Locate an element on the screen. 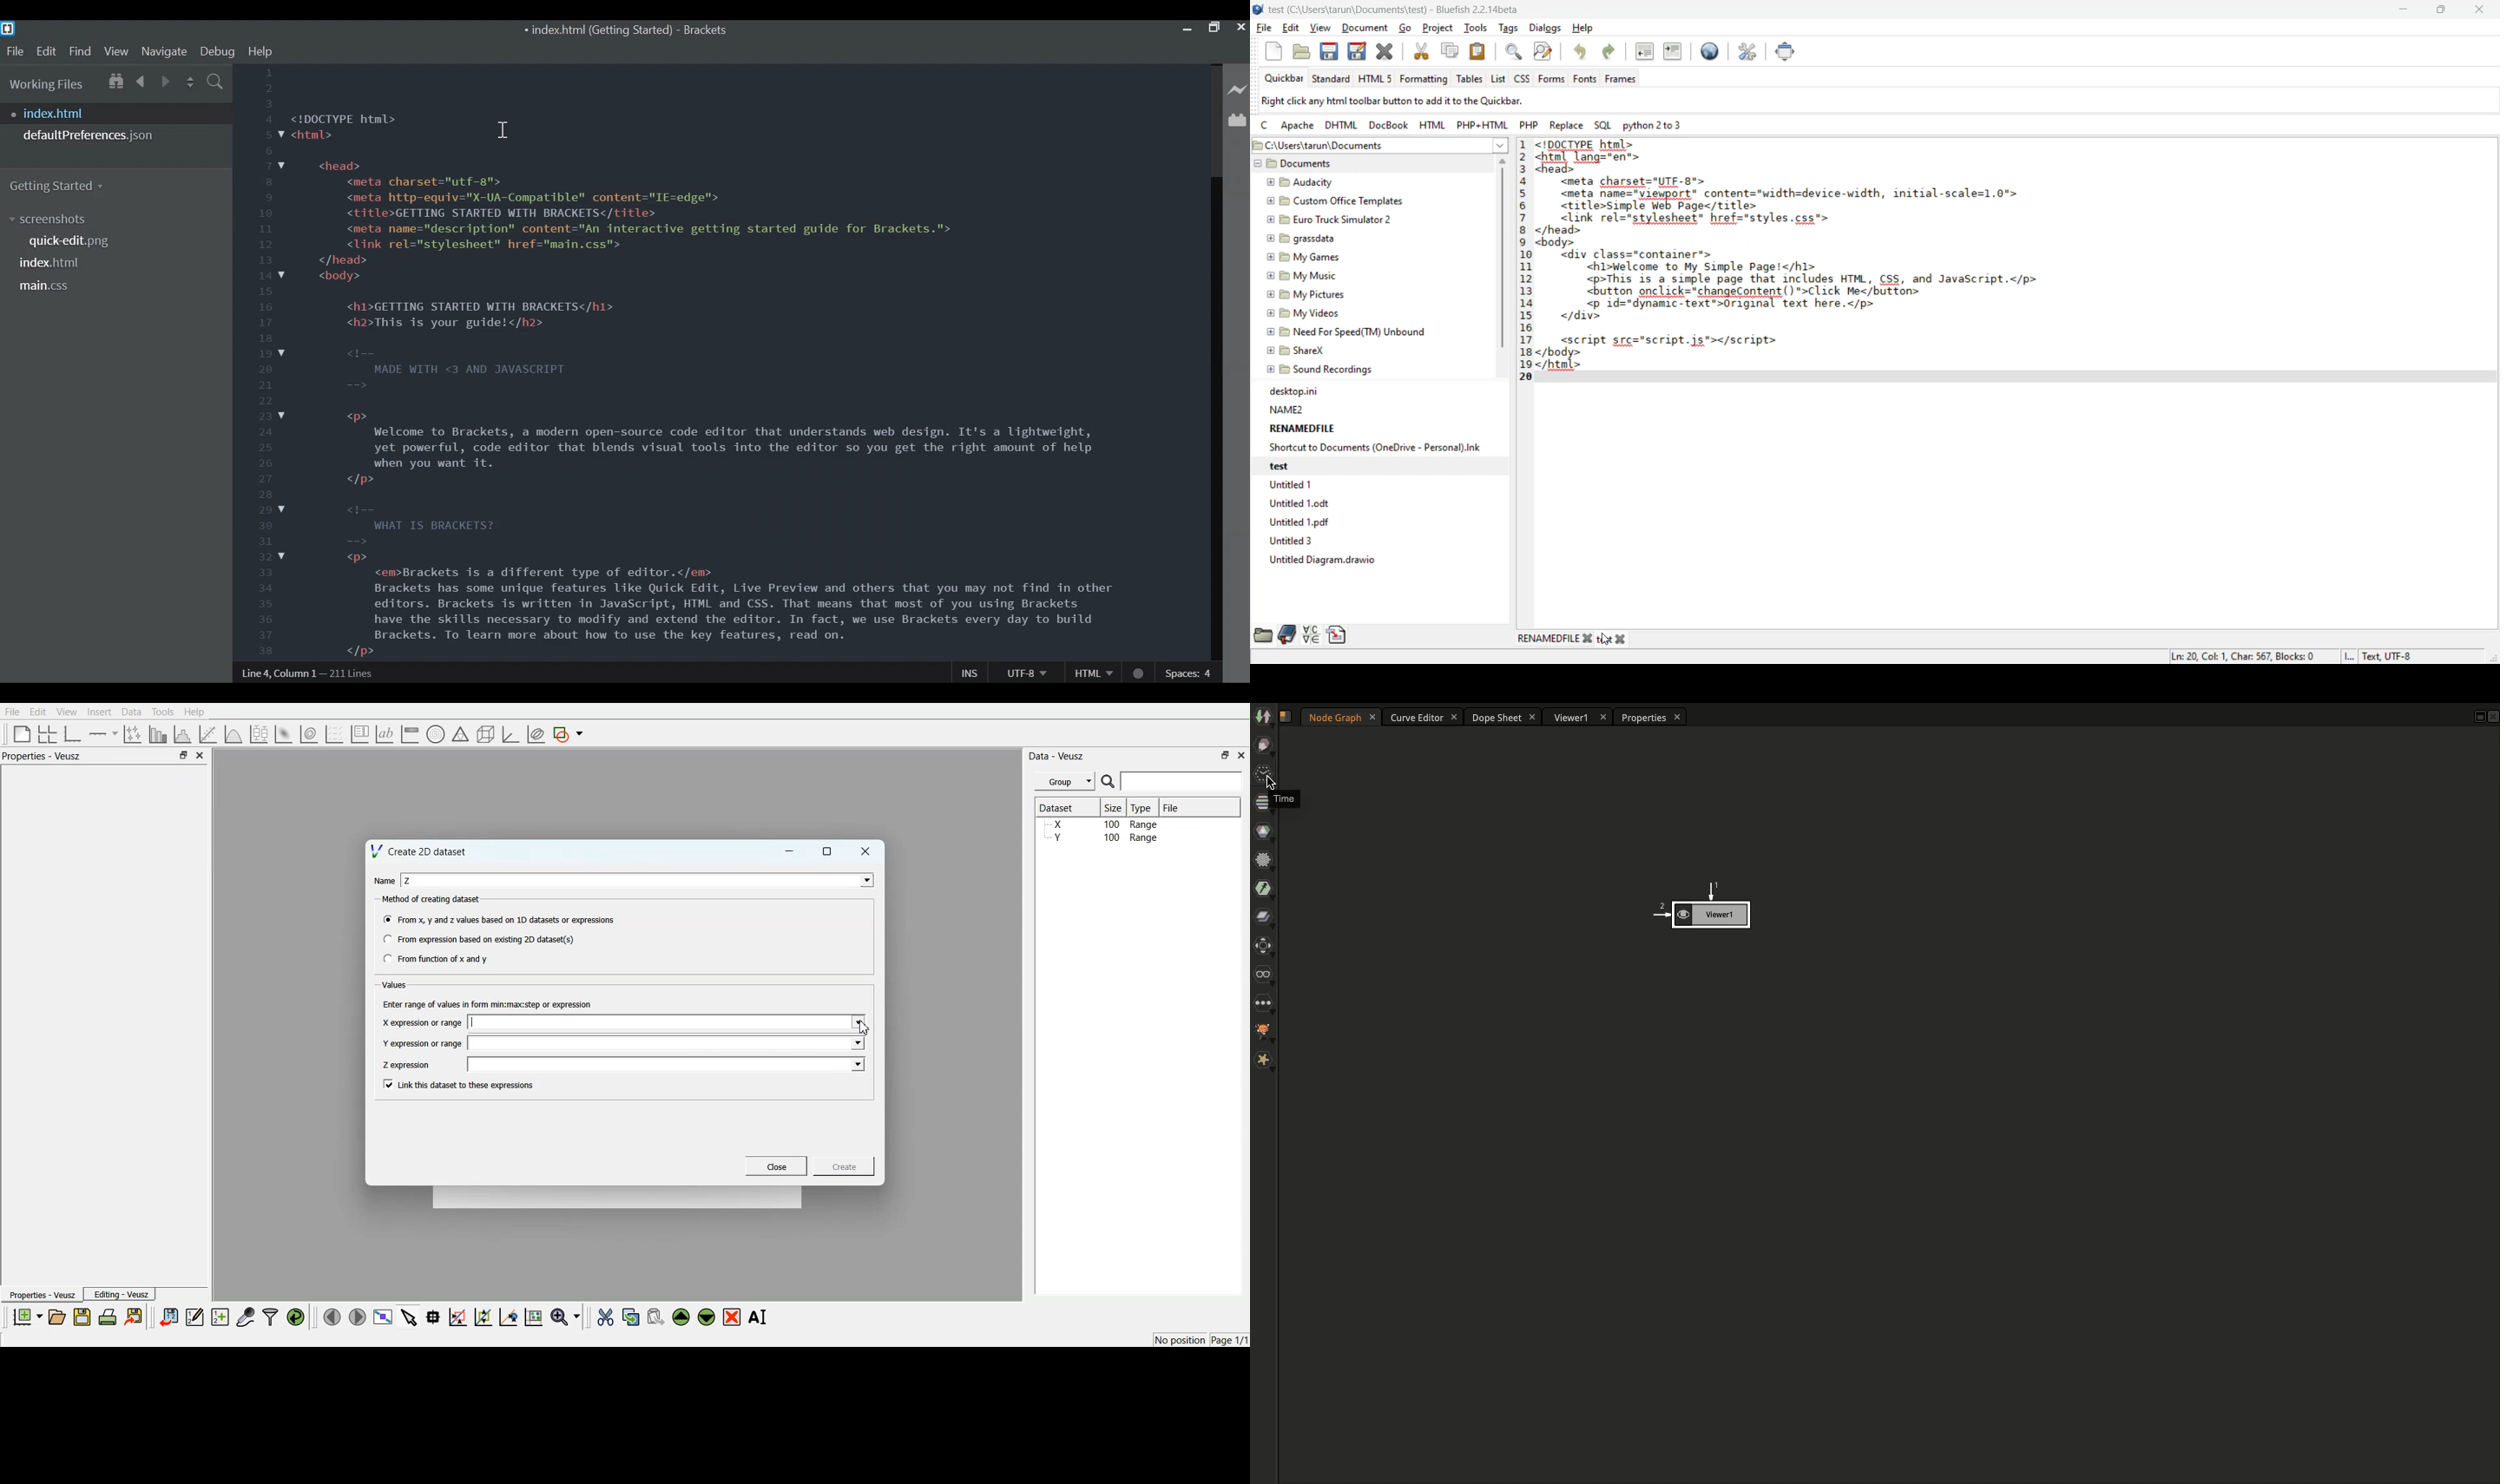  Brackets is located at coordinates (704, 31).